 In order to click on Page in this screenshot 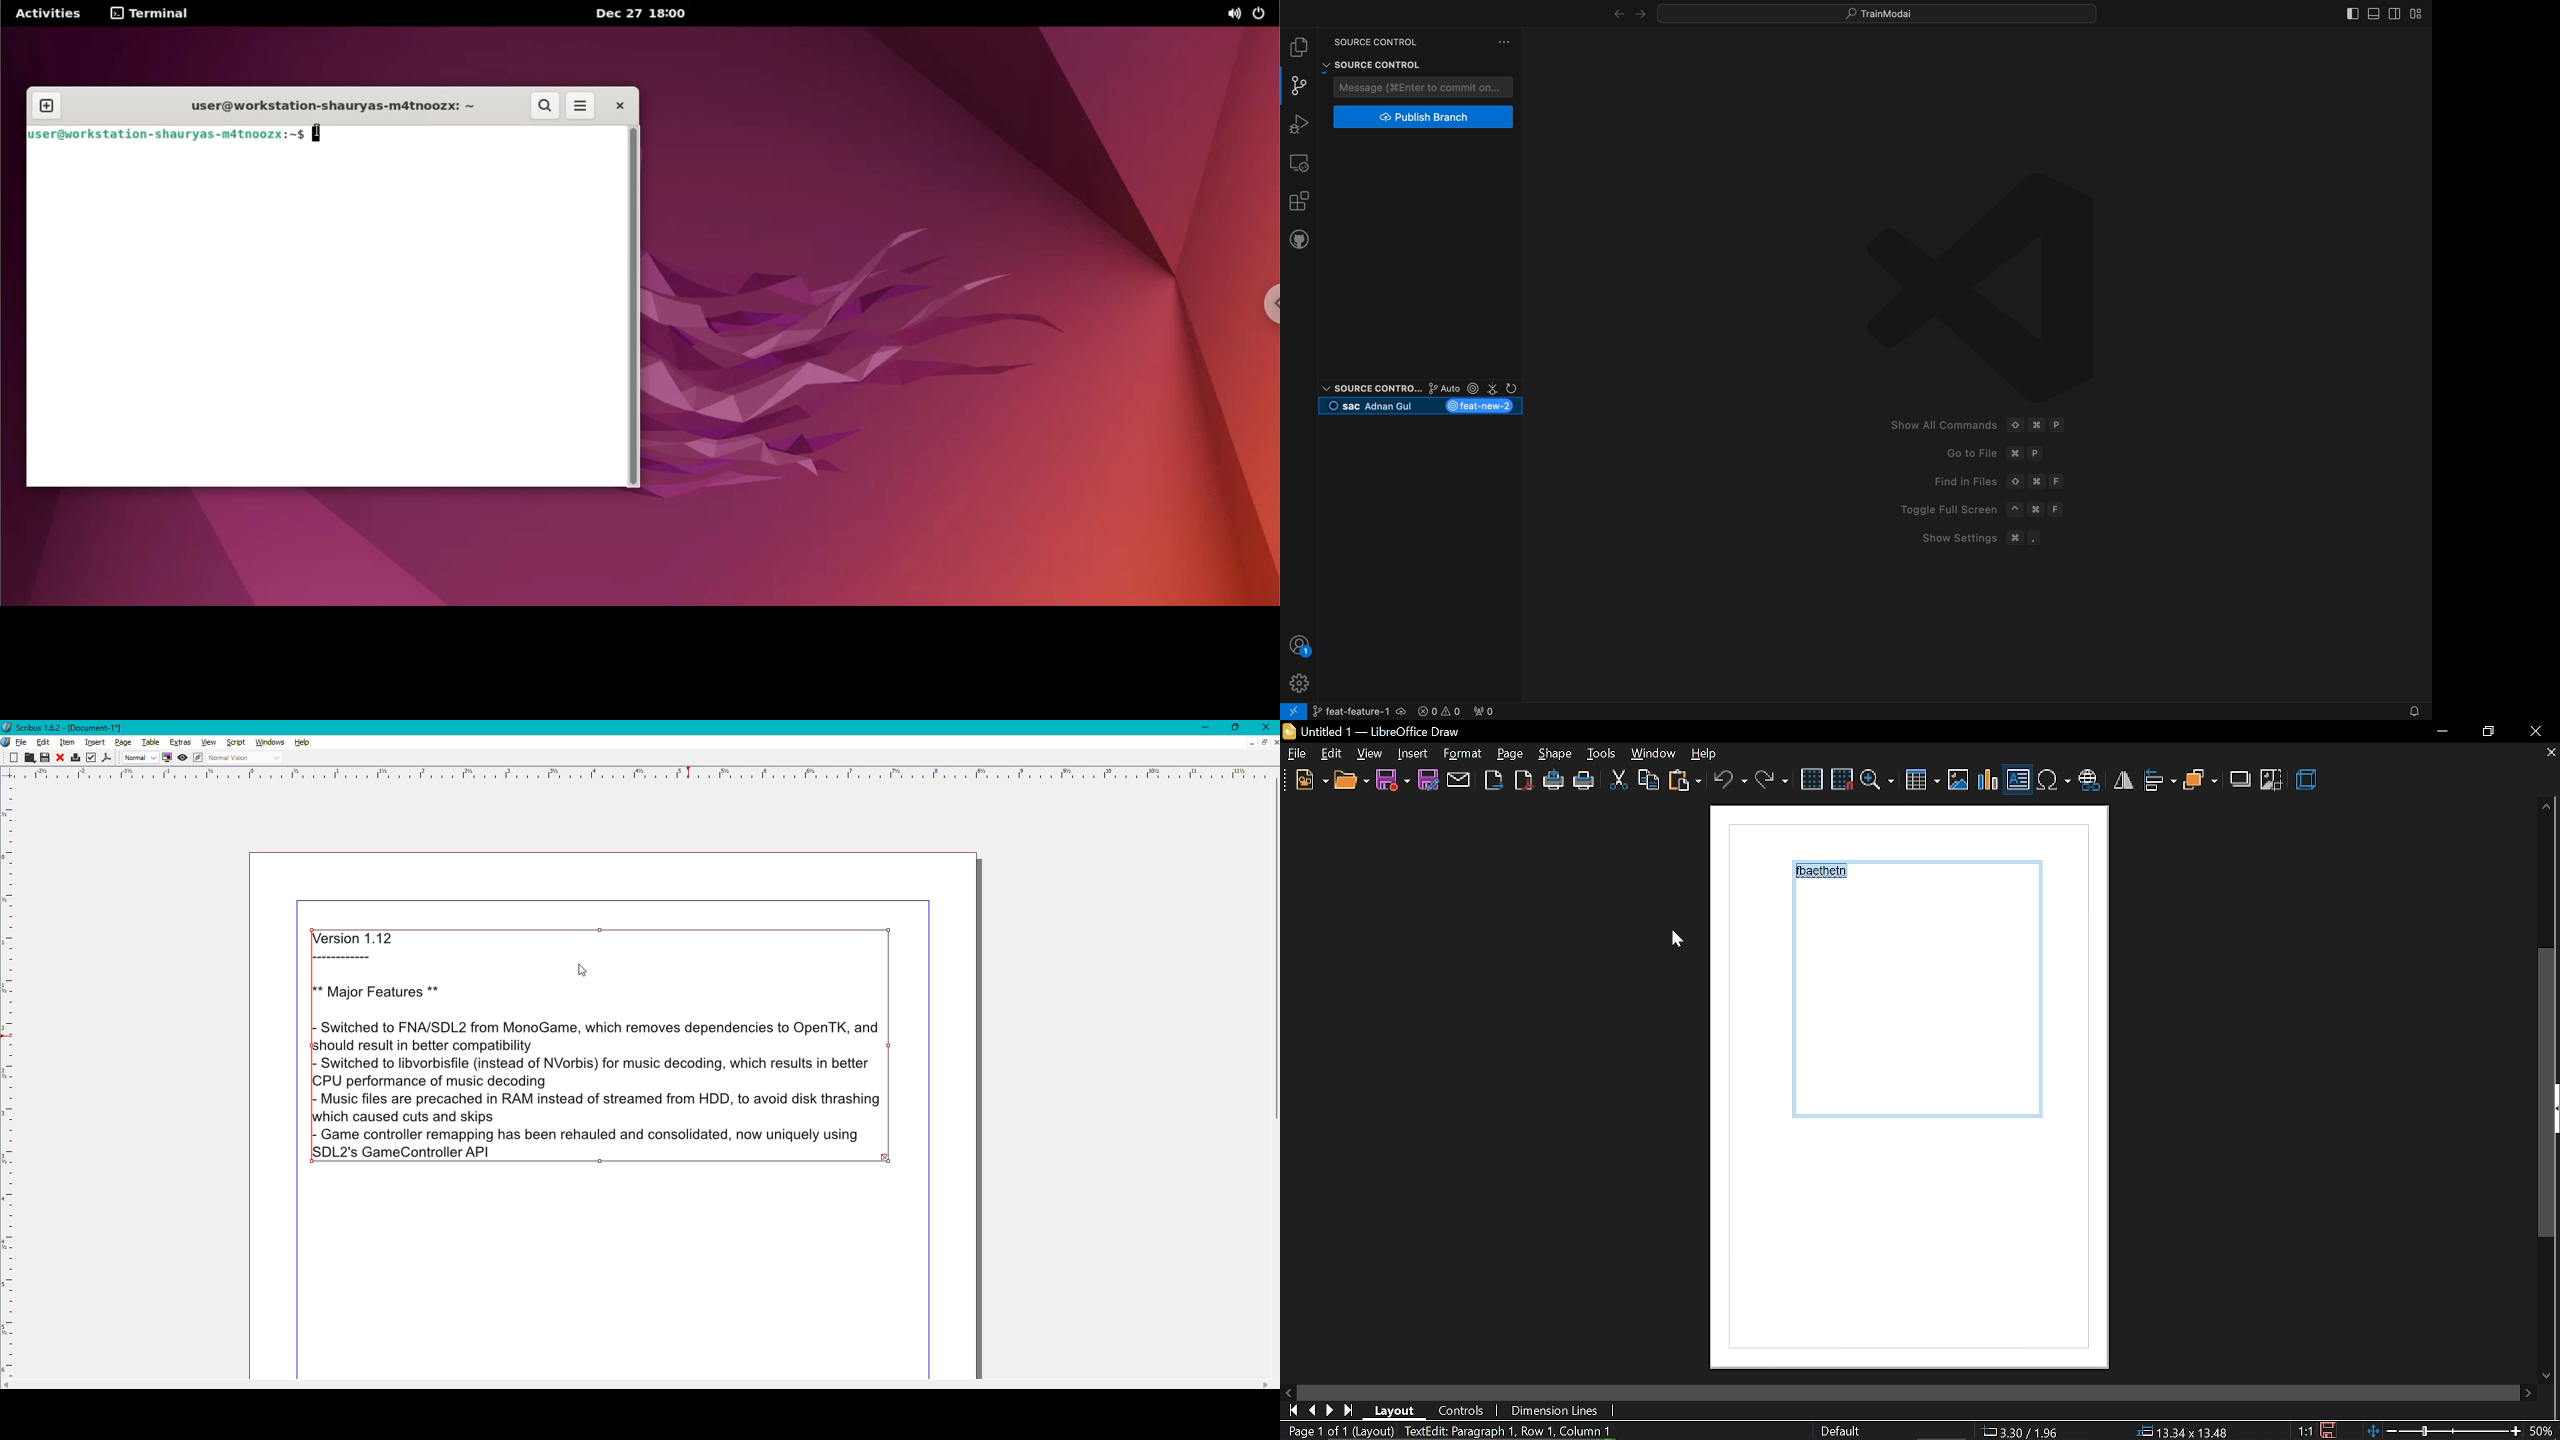, I will do `click(125, 741)`.